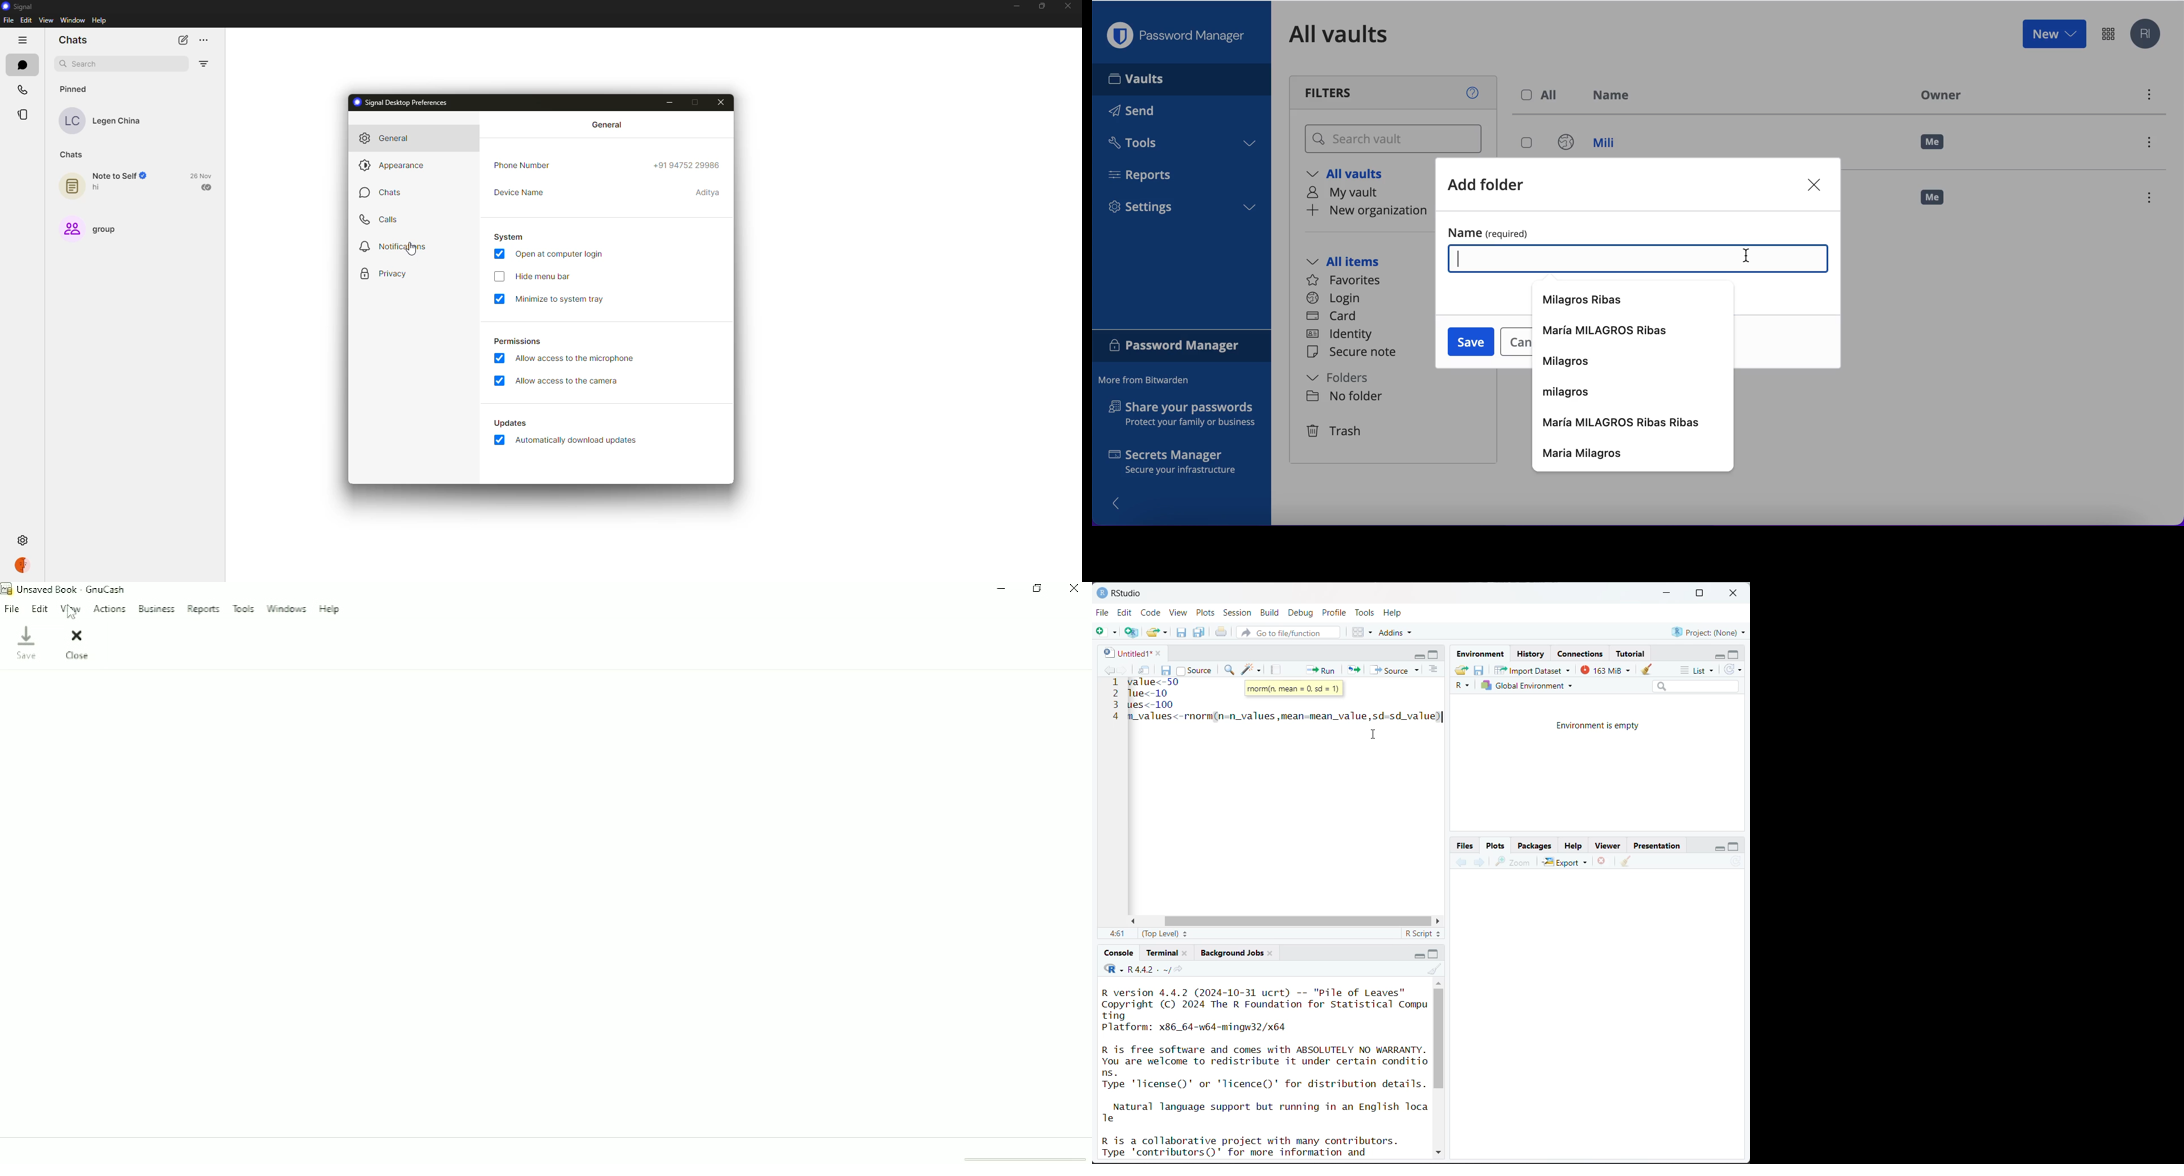  Describe the element at coordinates (1363, 632) in the screenshot. I see `workspace panes` at that location.